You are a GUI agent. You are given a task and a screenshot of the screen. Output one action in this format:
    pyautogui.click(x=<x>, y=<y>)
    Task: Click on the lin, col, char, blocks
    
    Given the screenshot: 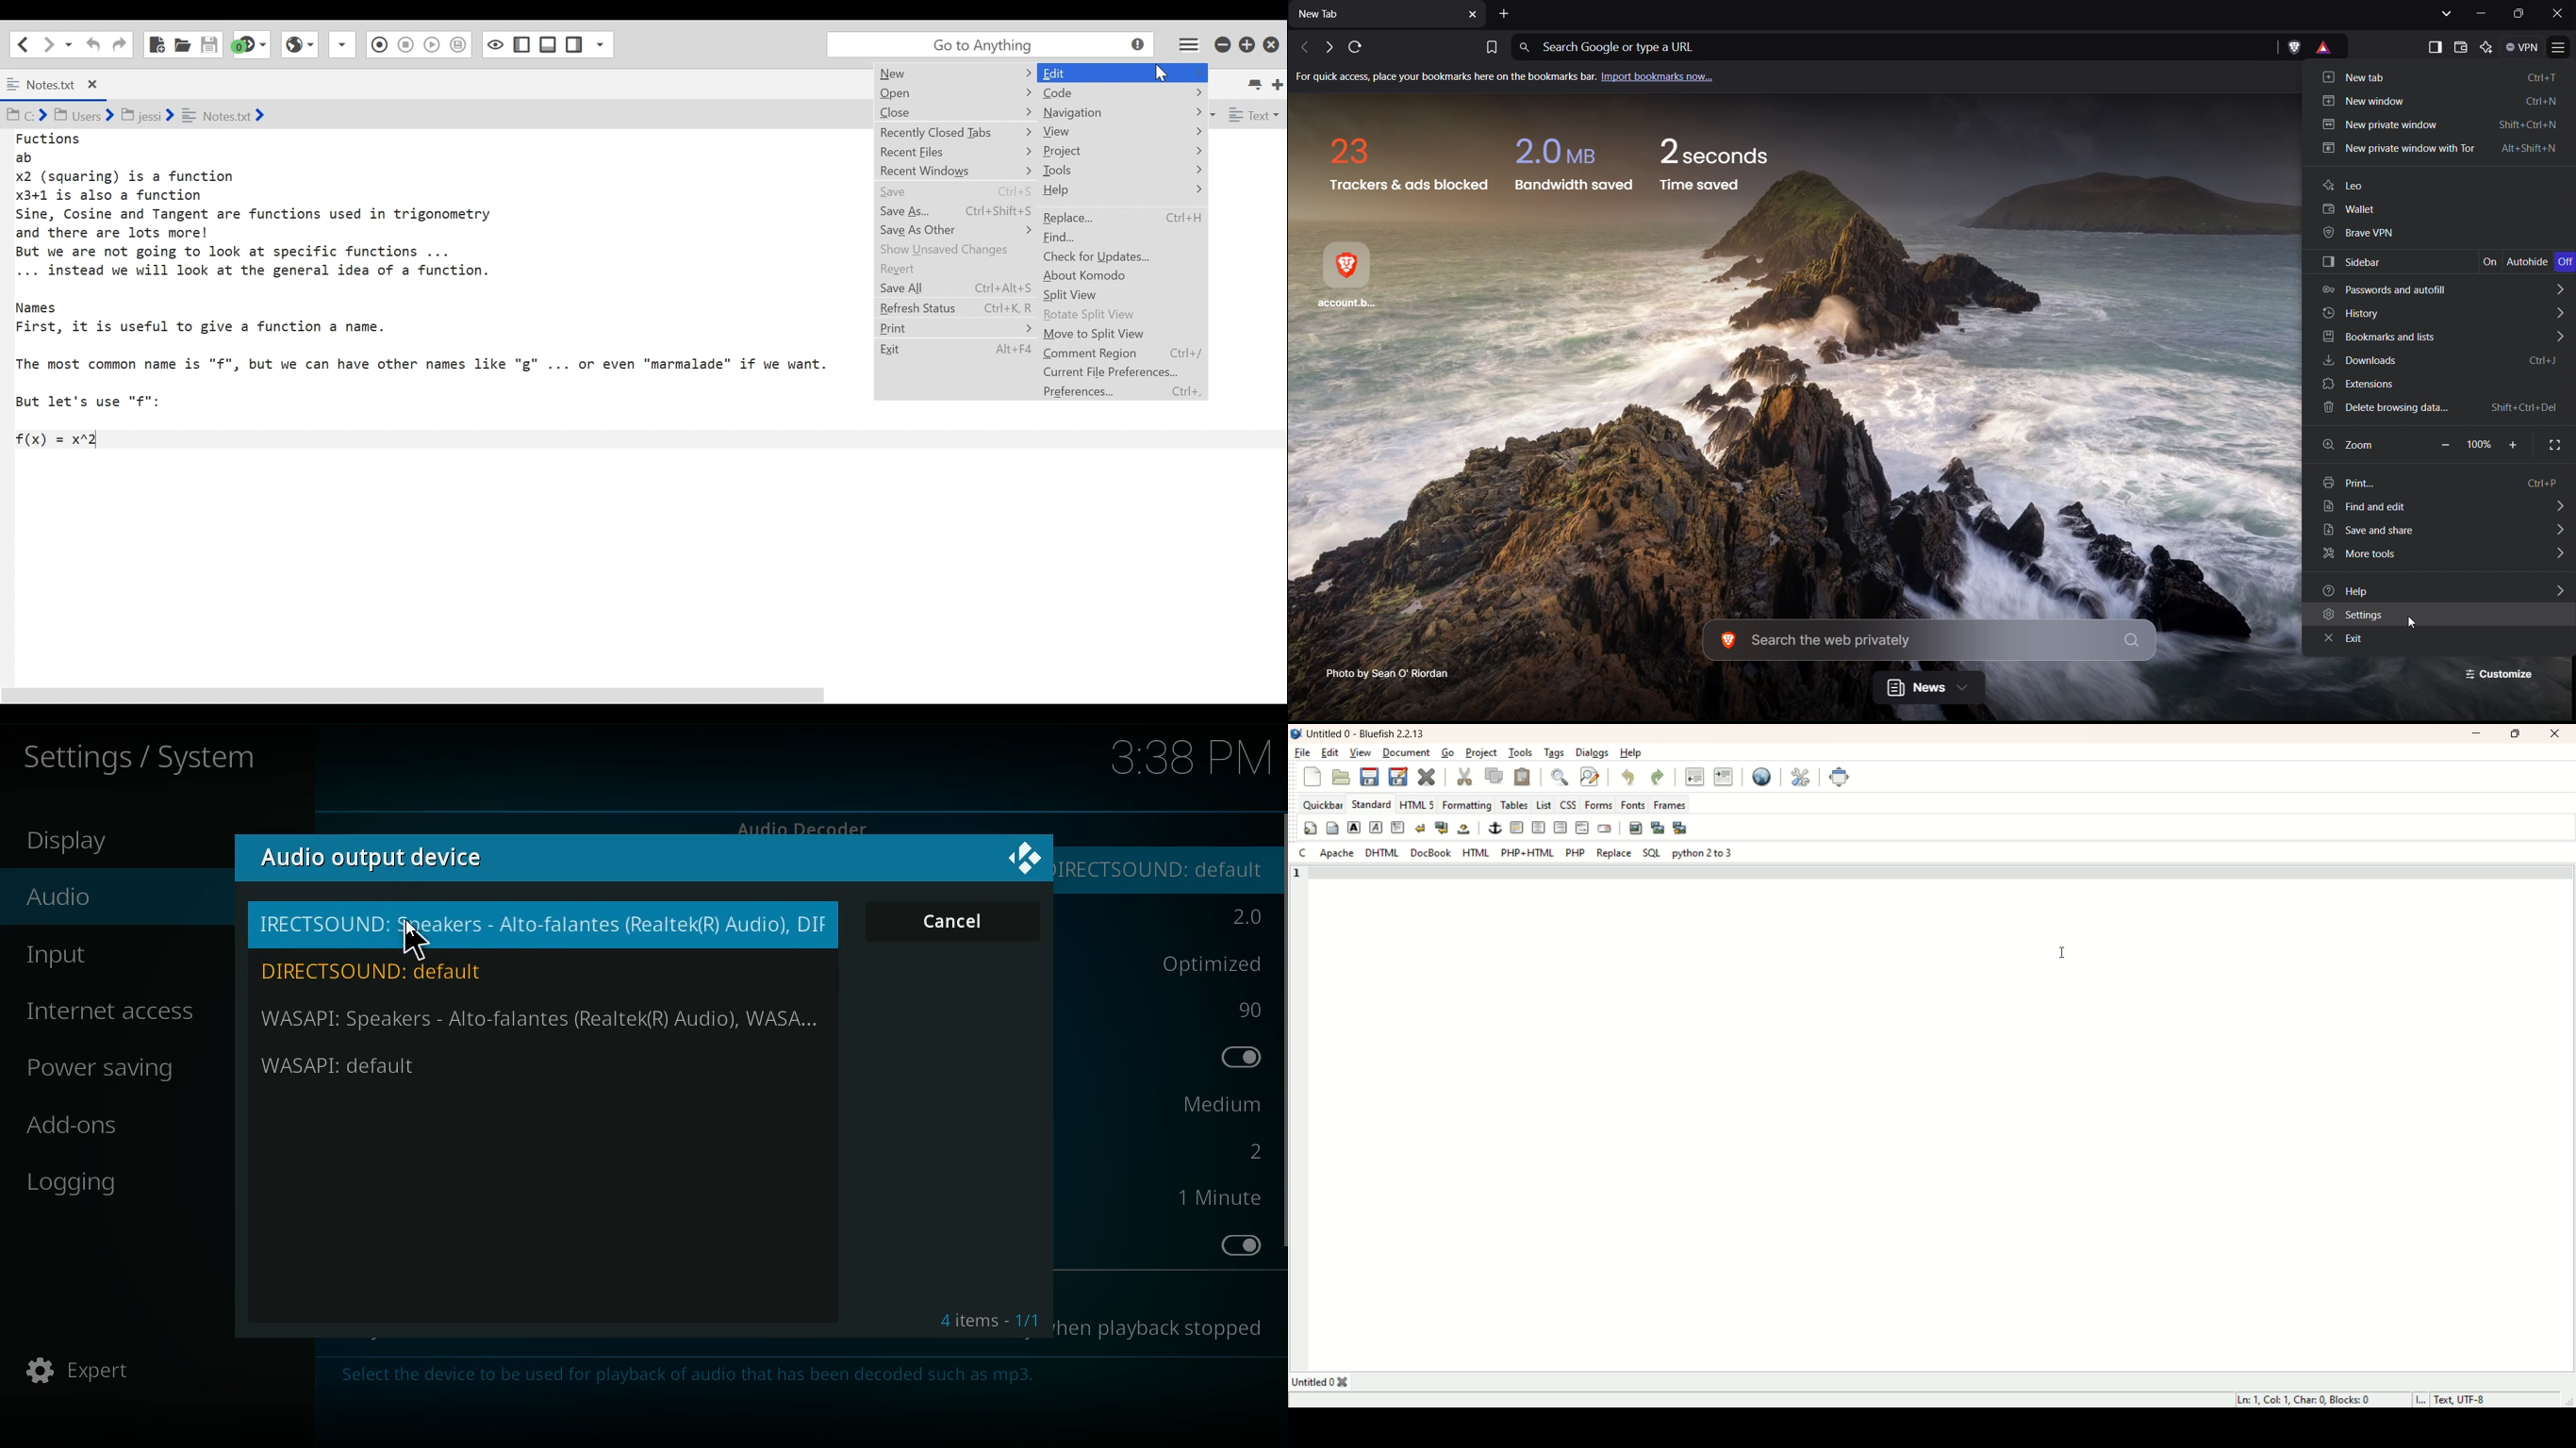 What is the action you would take?
    pyautogui.click(x=2308, y=1400)
    